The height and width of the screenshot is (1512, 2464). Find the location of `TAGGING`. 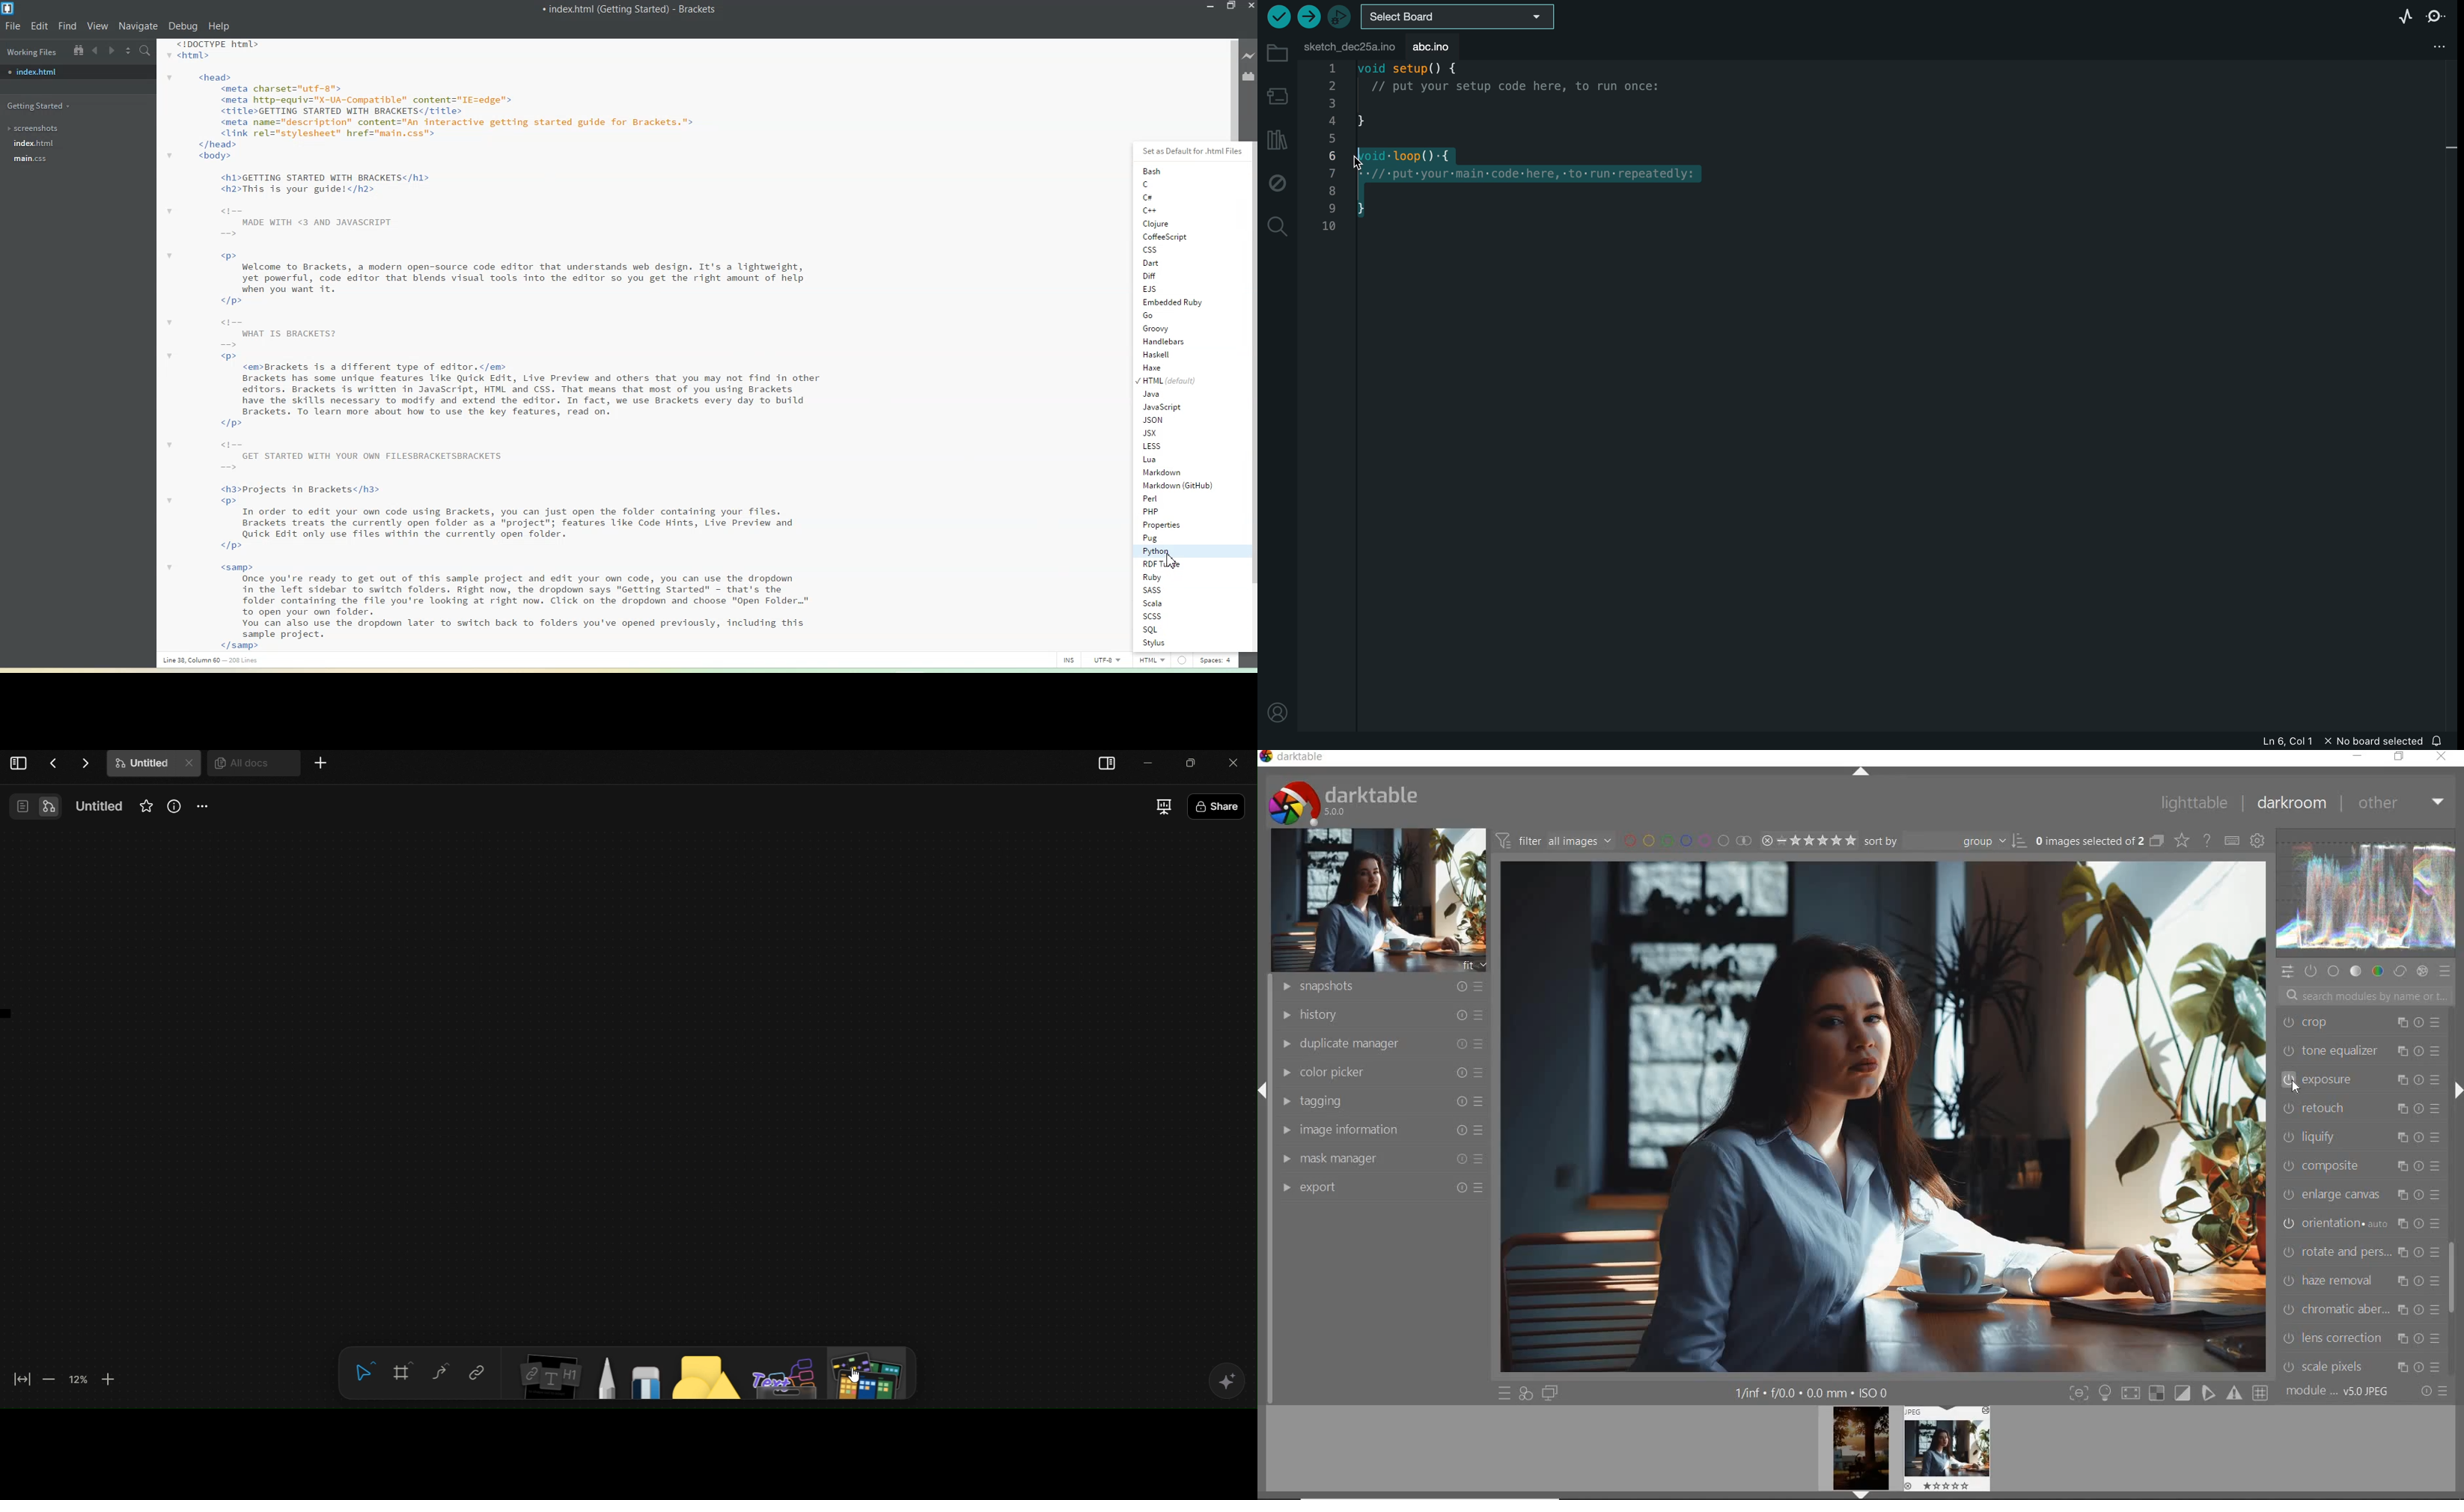

TAGGING is located at coordinates (1379, 1100).